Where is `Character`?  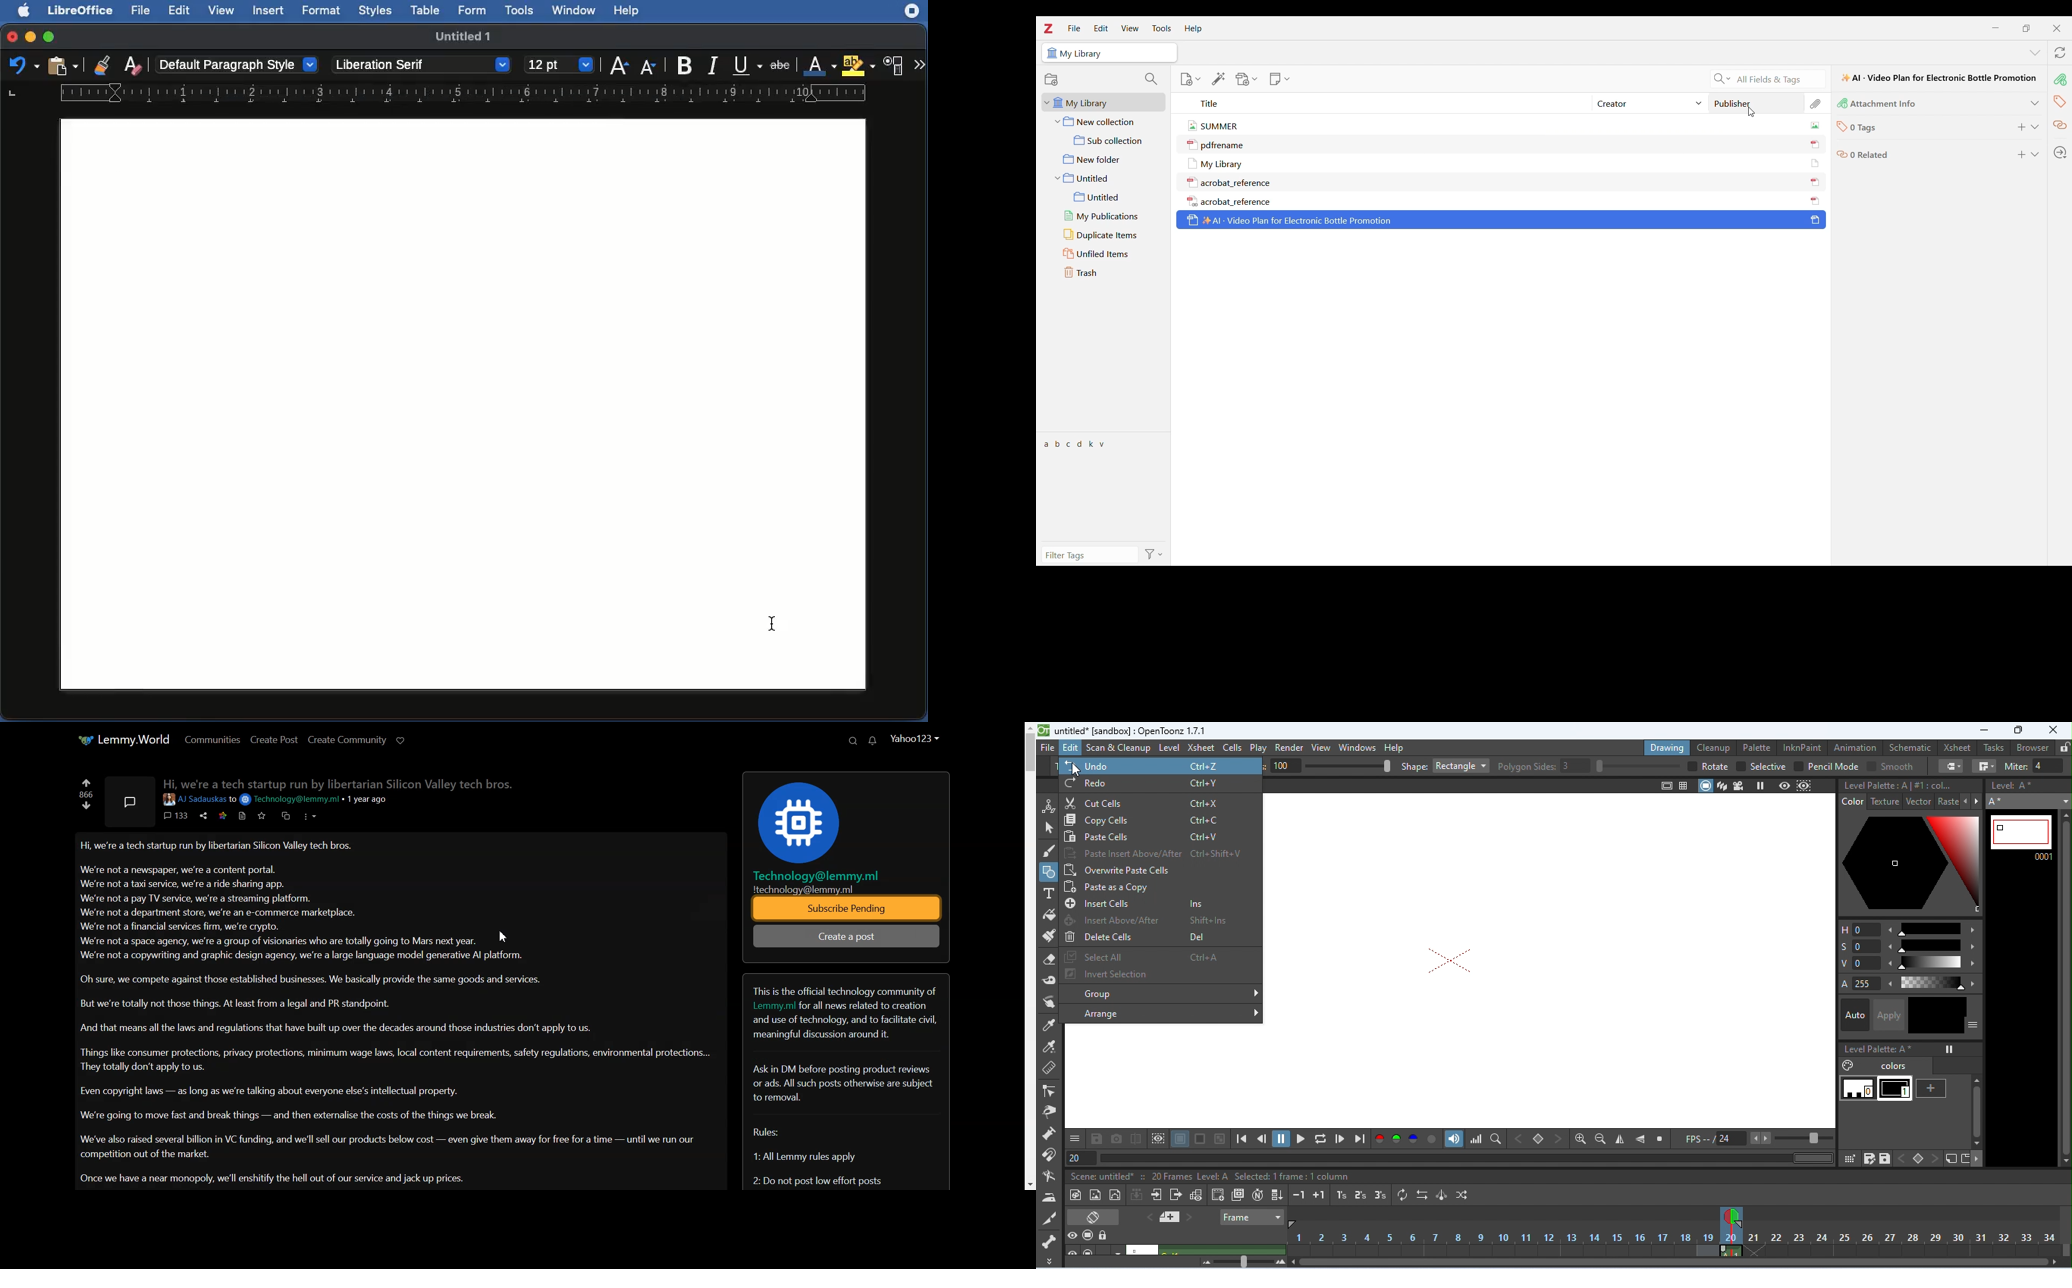
Character is located at coordinates (896, 65).